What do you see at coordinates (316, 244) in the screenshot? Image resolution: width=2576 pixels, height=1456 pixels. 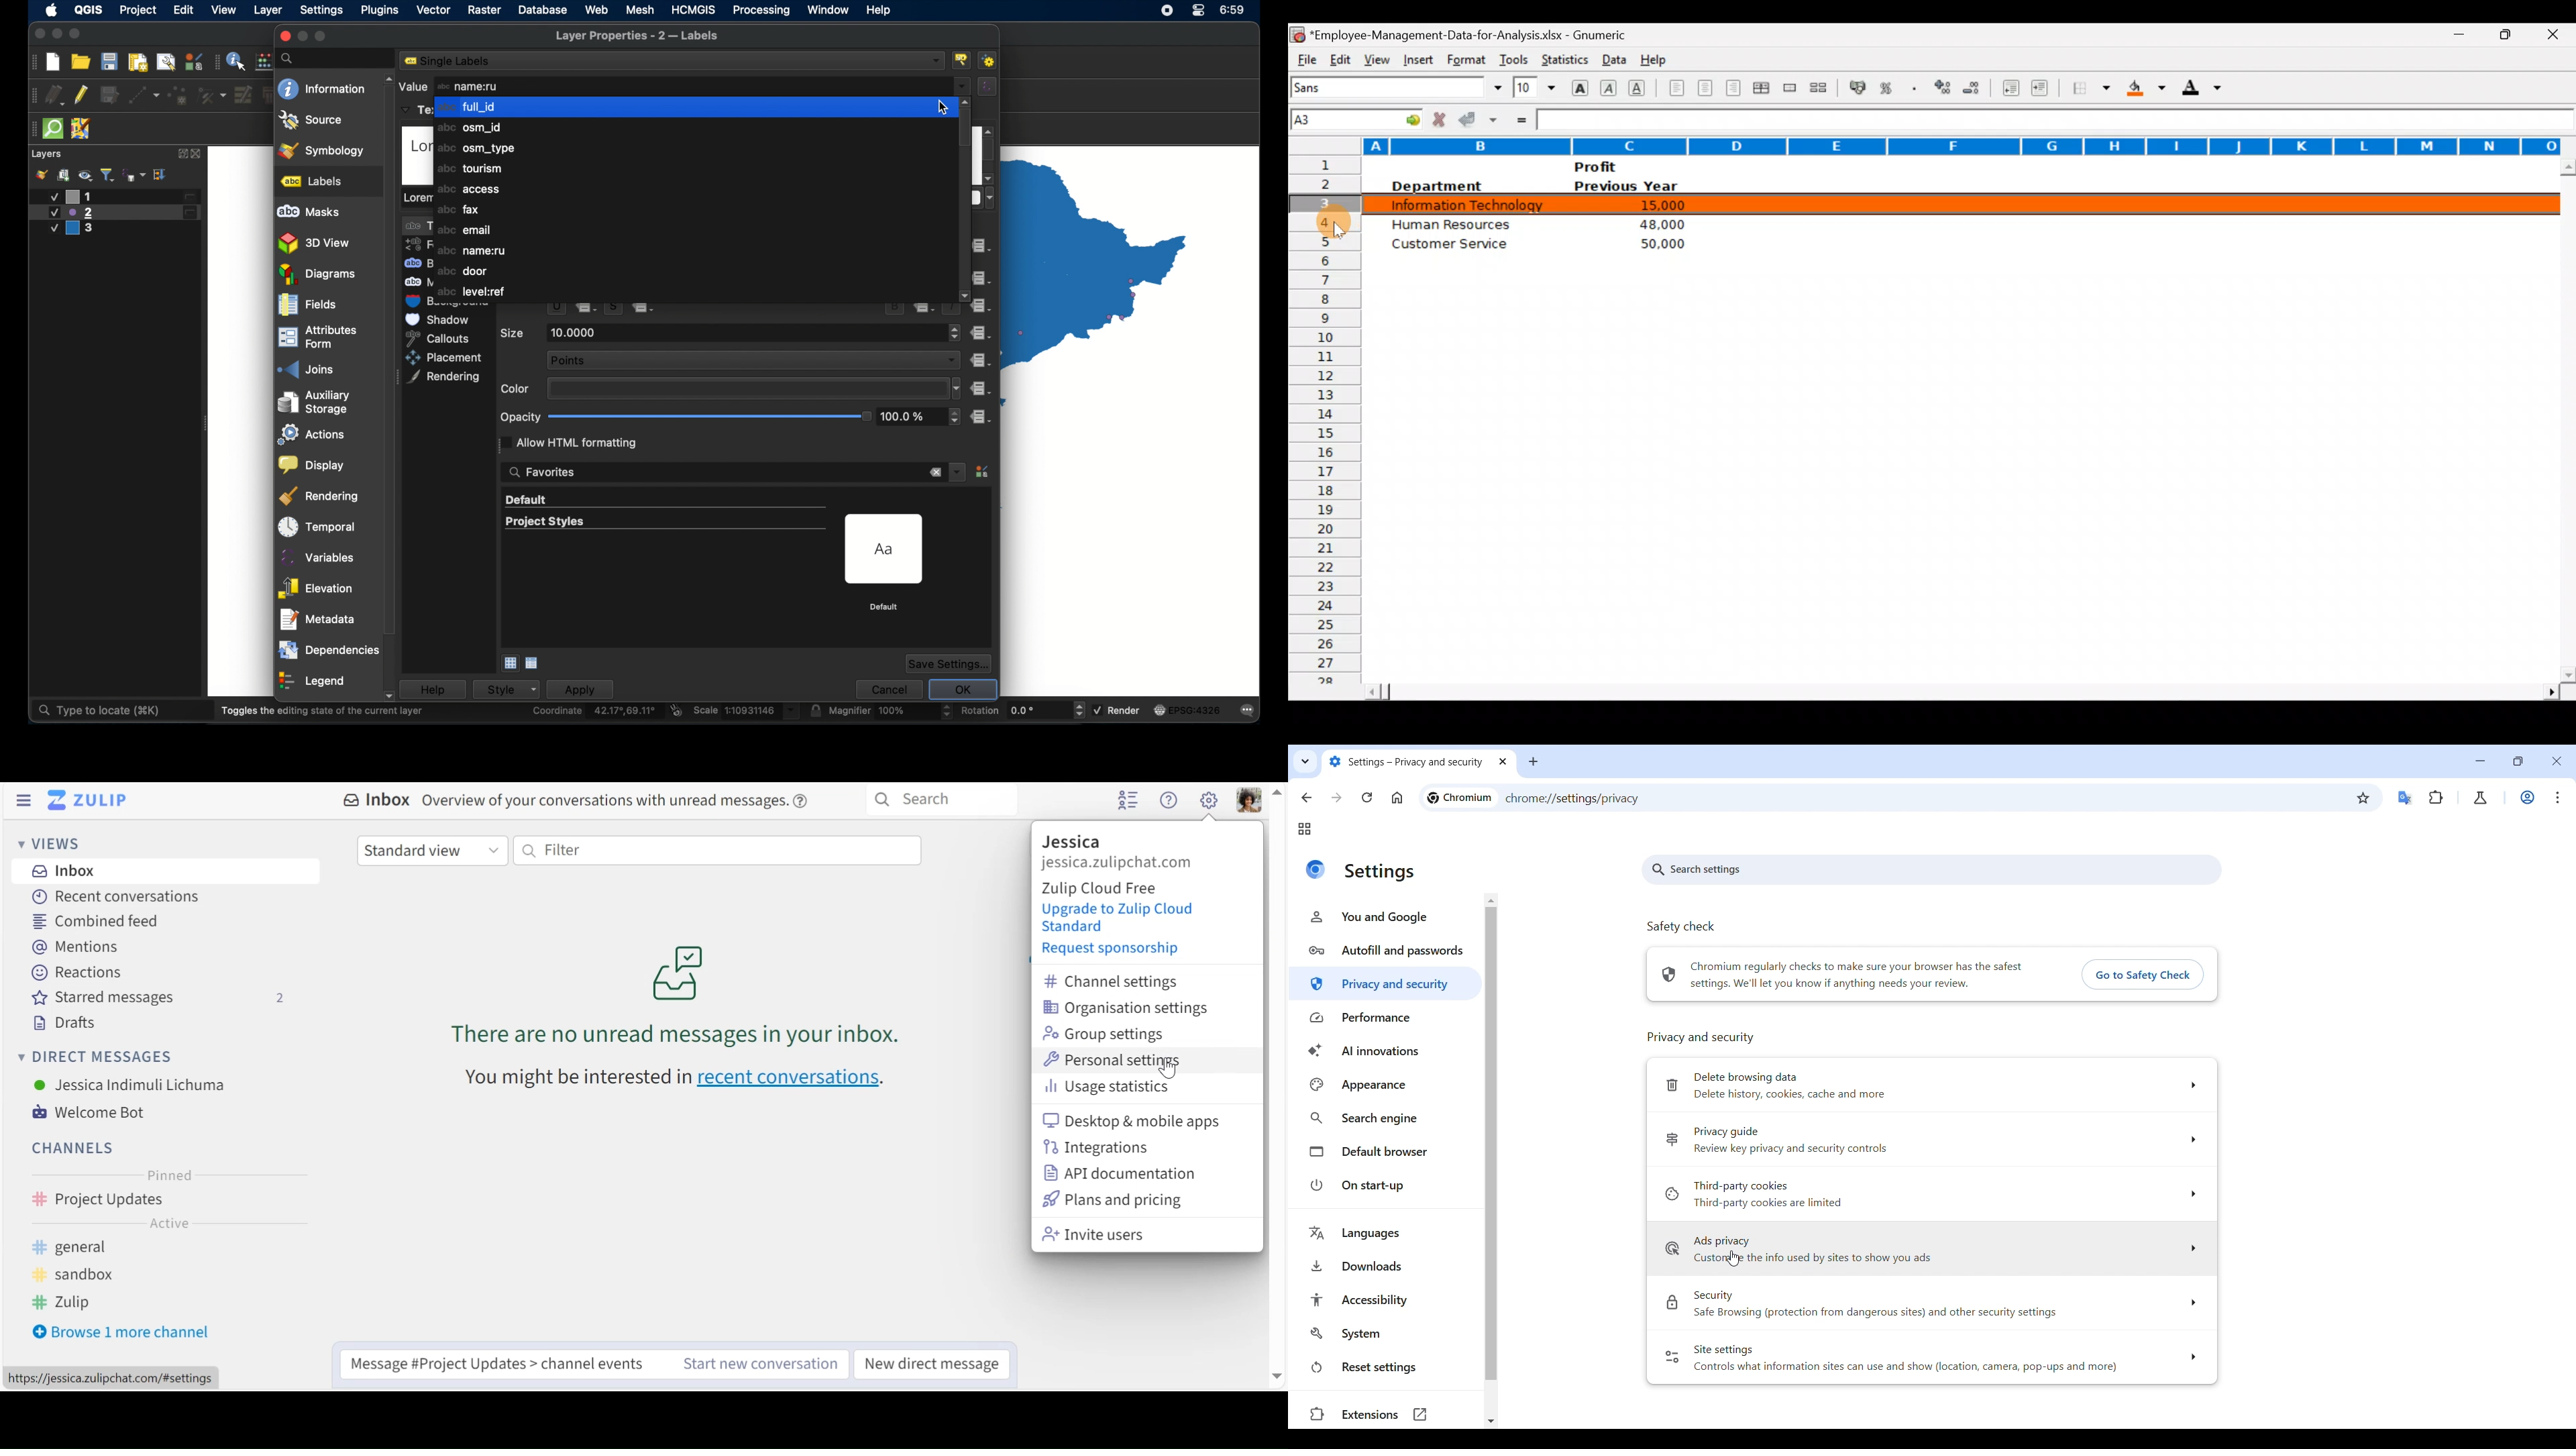 I see `3D view` at bounding box center [316, 244].